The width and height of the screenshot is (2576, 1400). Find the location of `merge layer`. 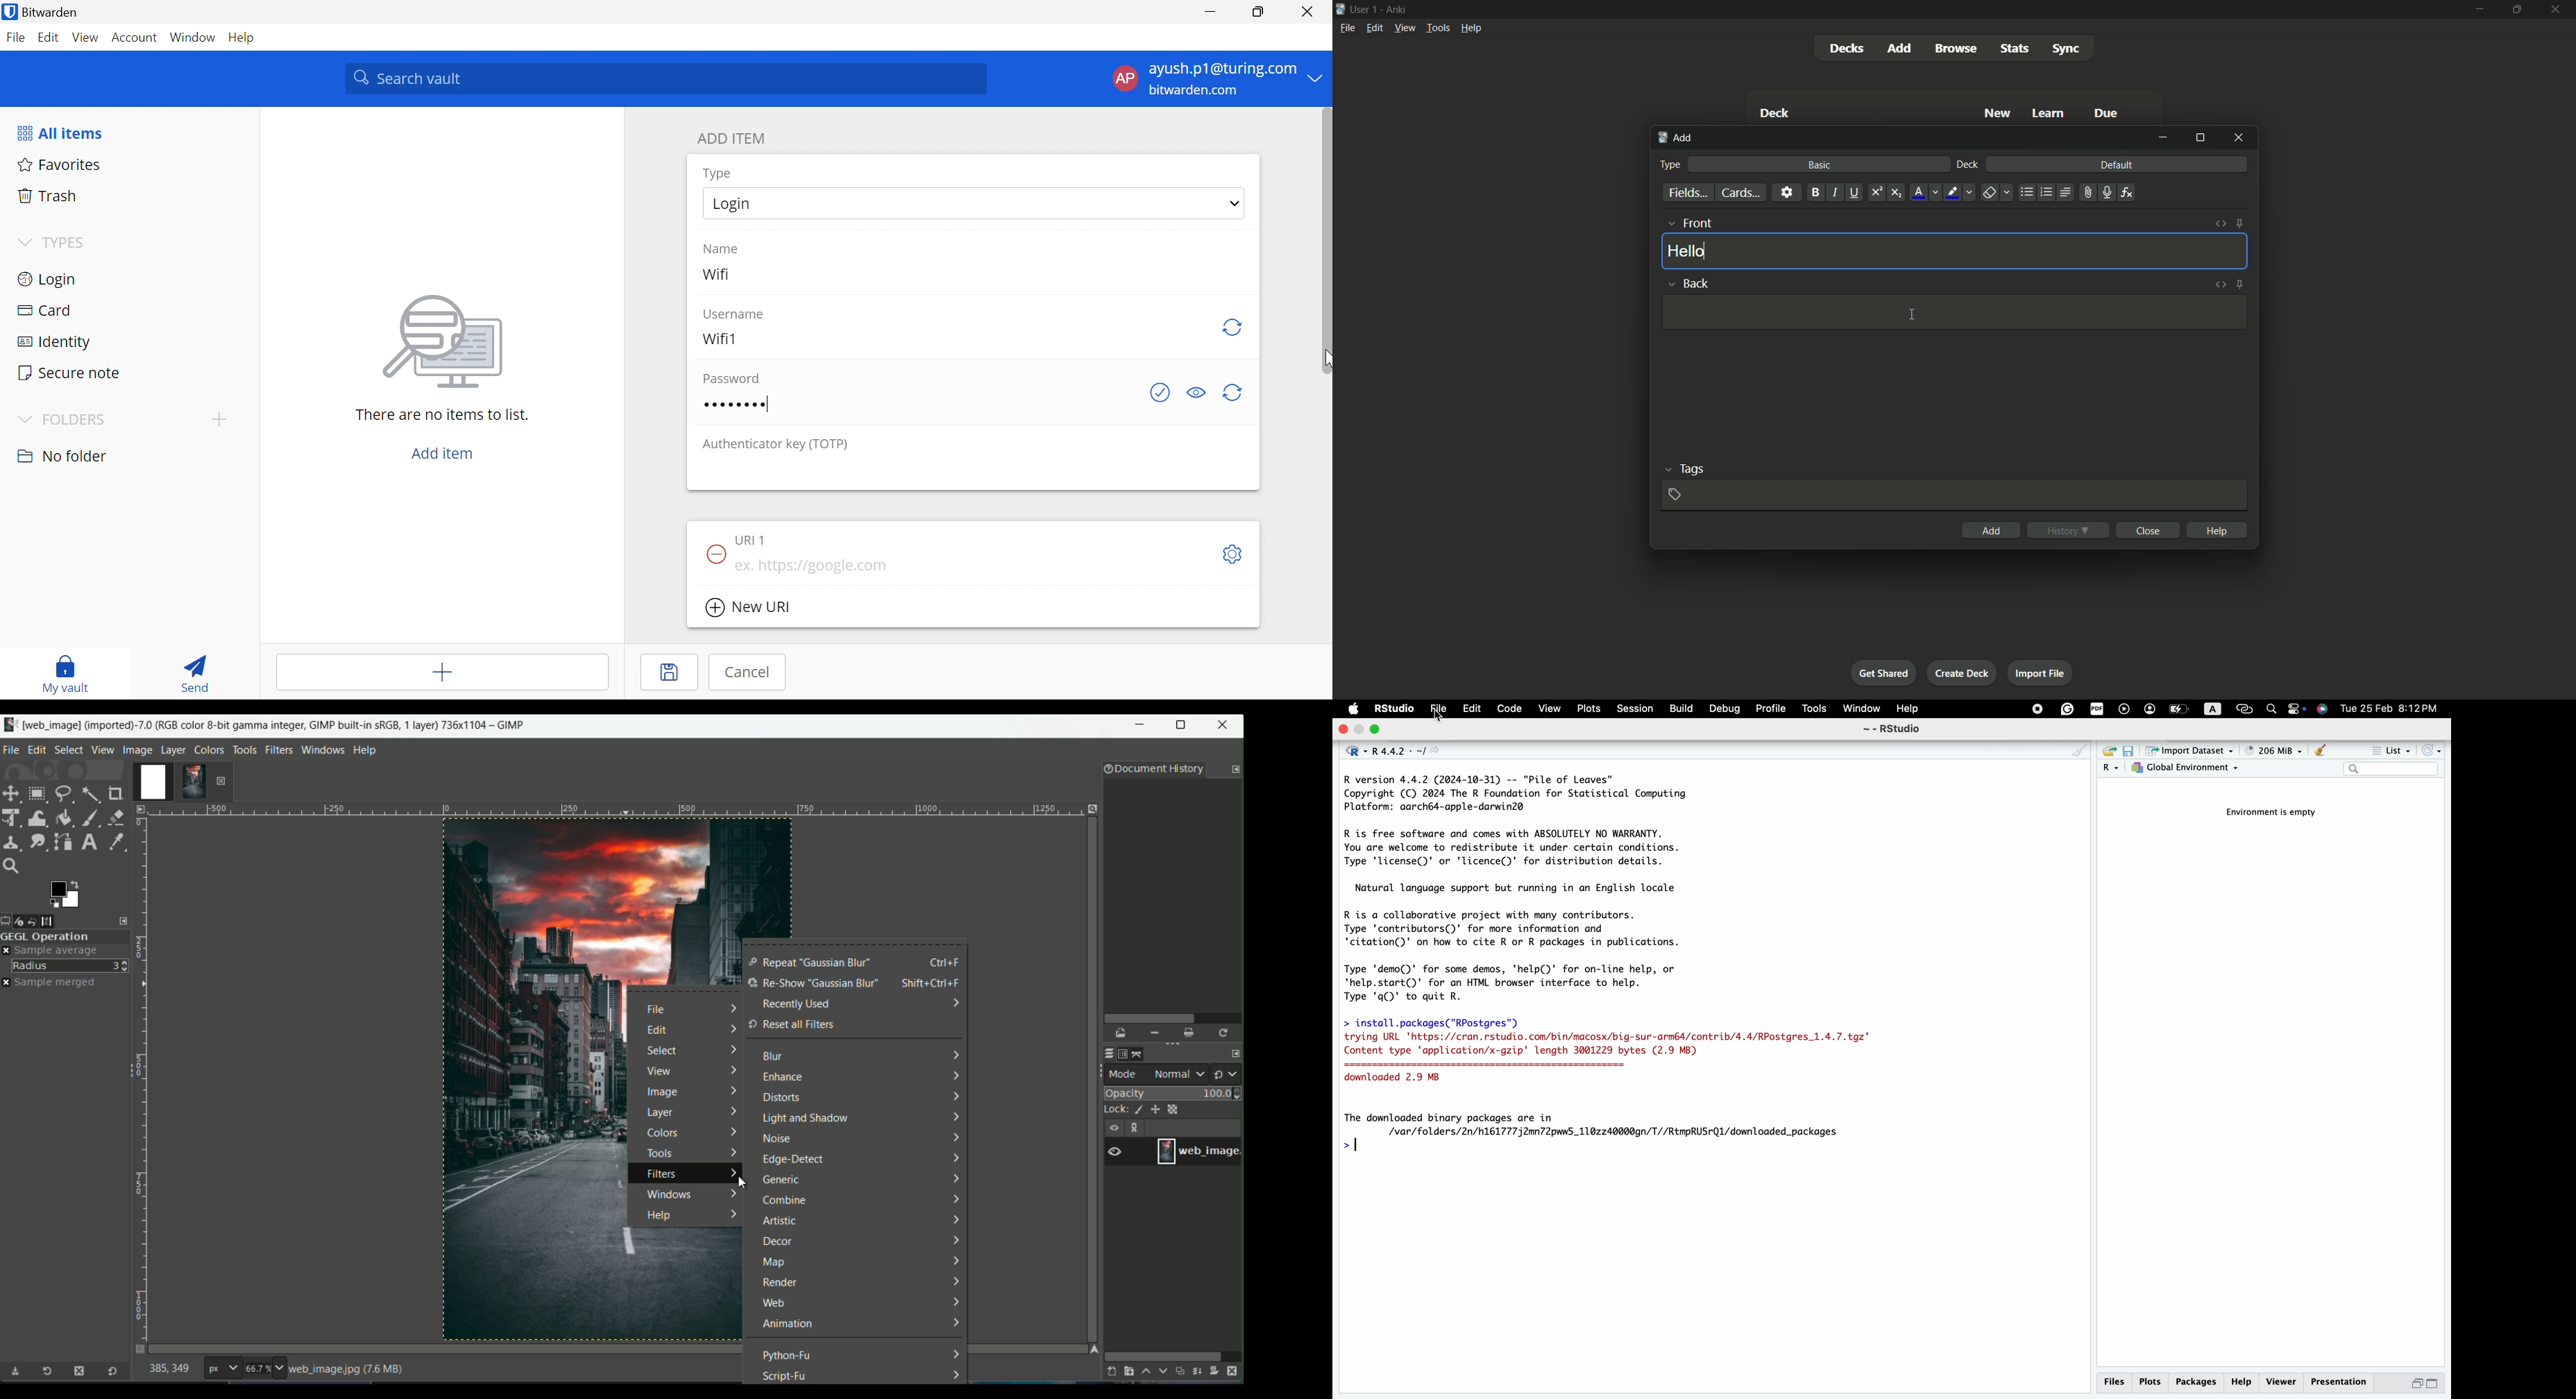

merge layer is located at coordinates (1198, 1372).